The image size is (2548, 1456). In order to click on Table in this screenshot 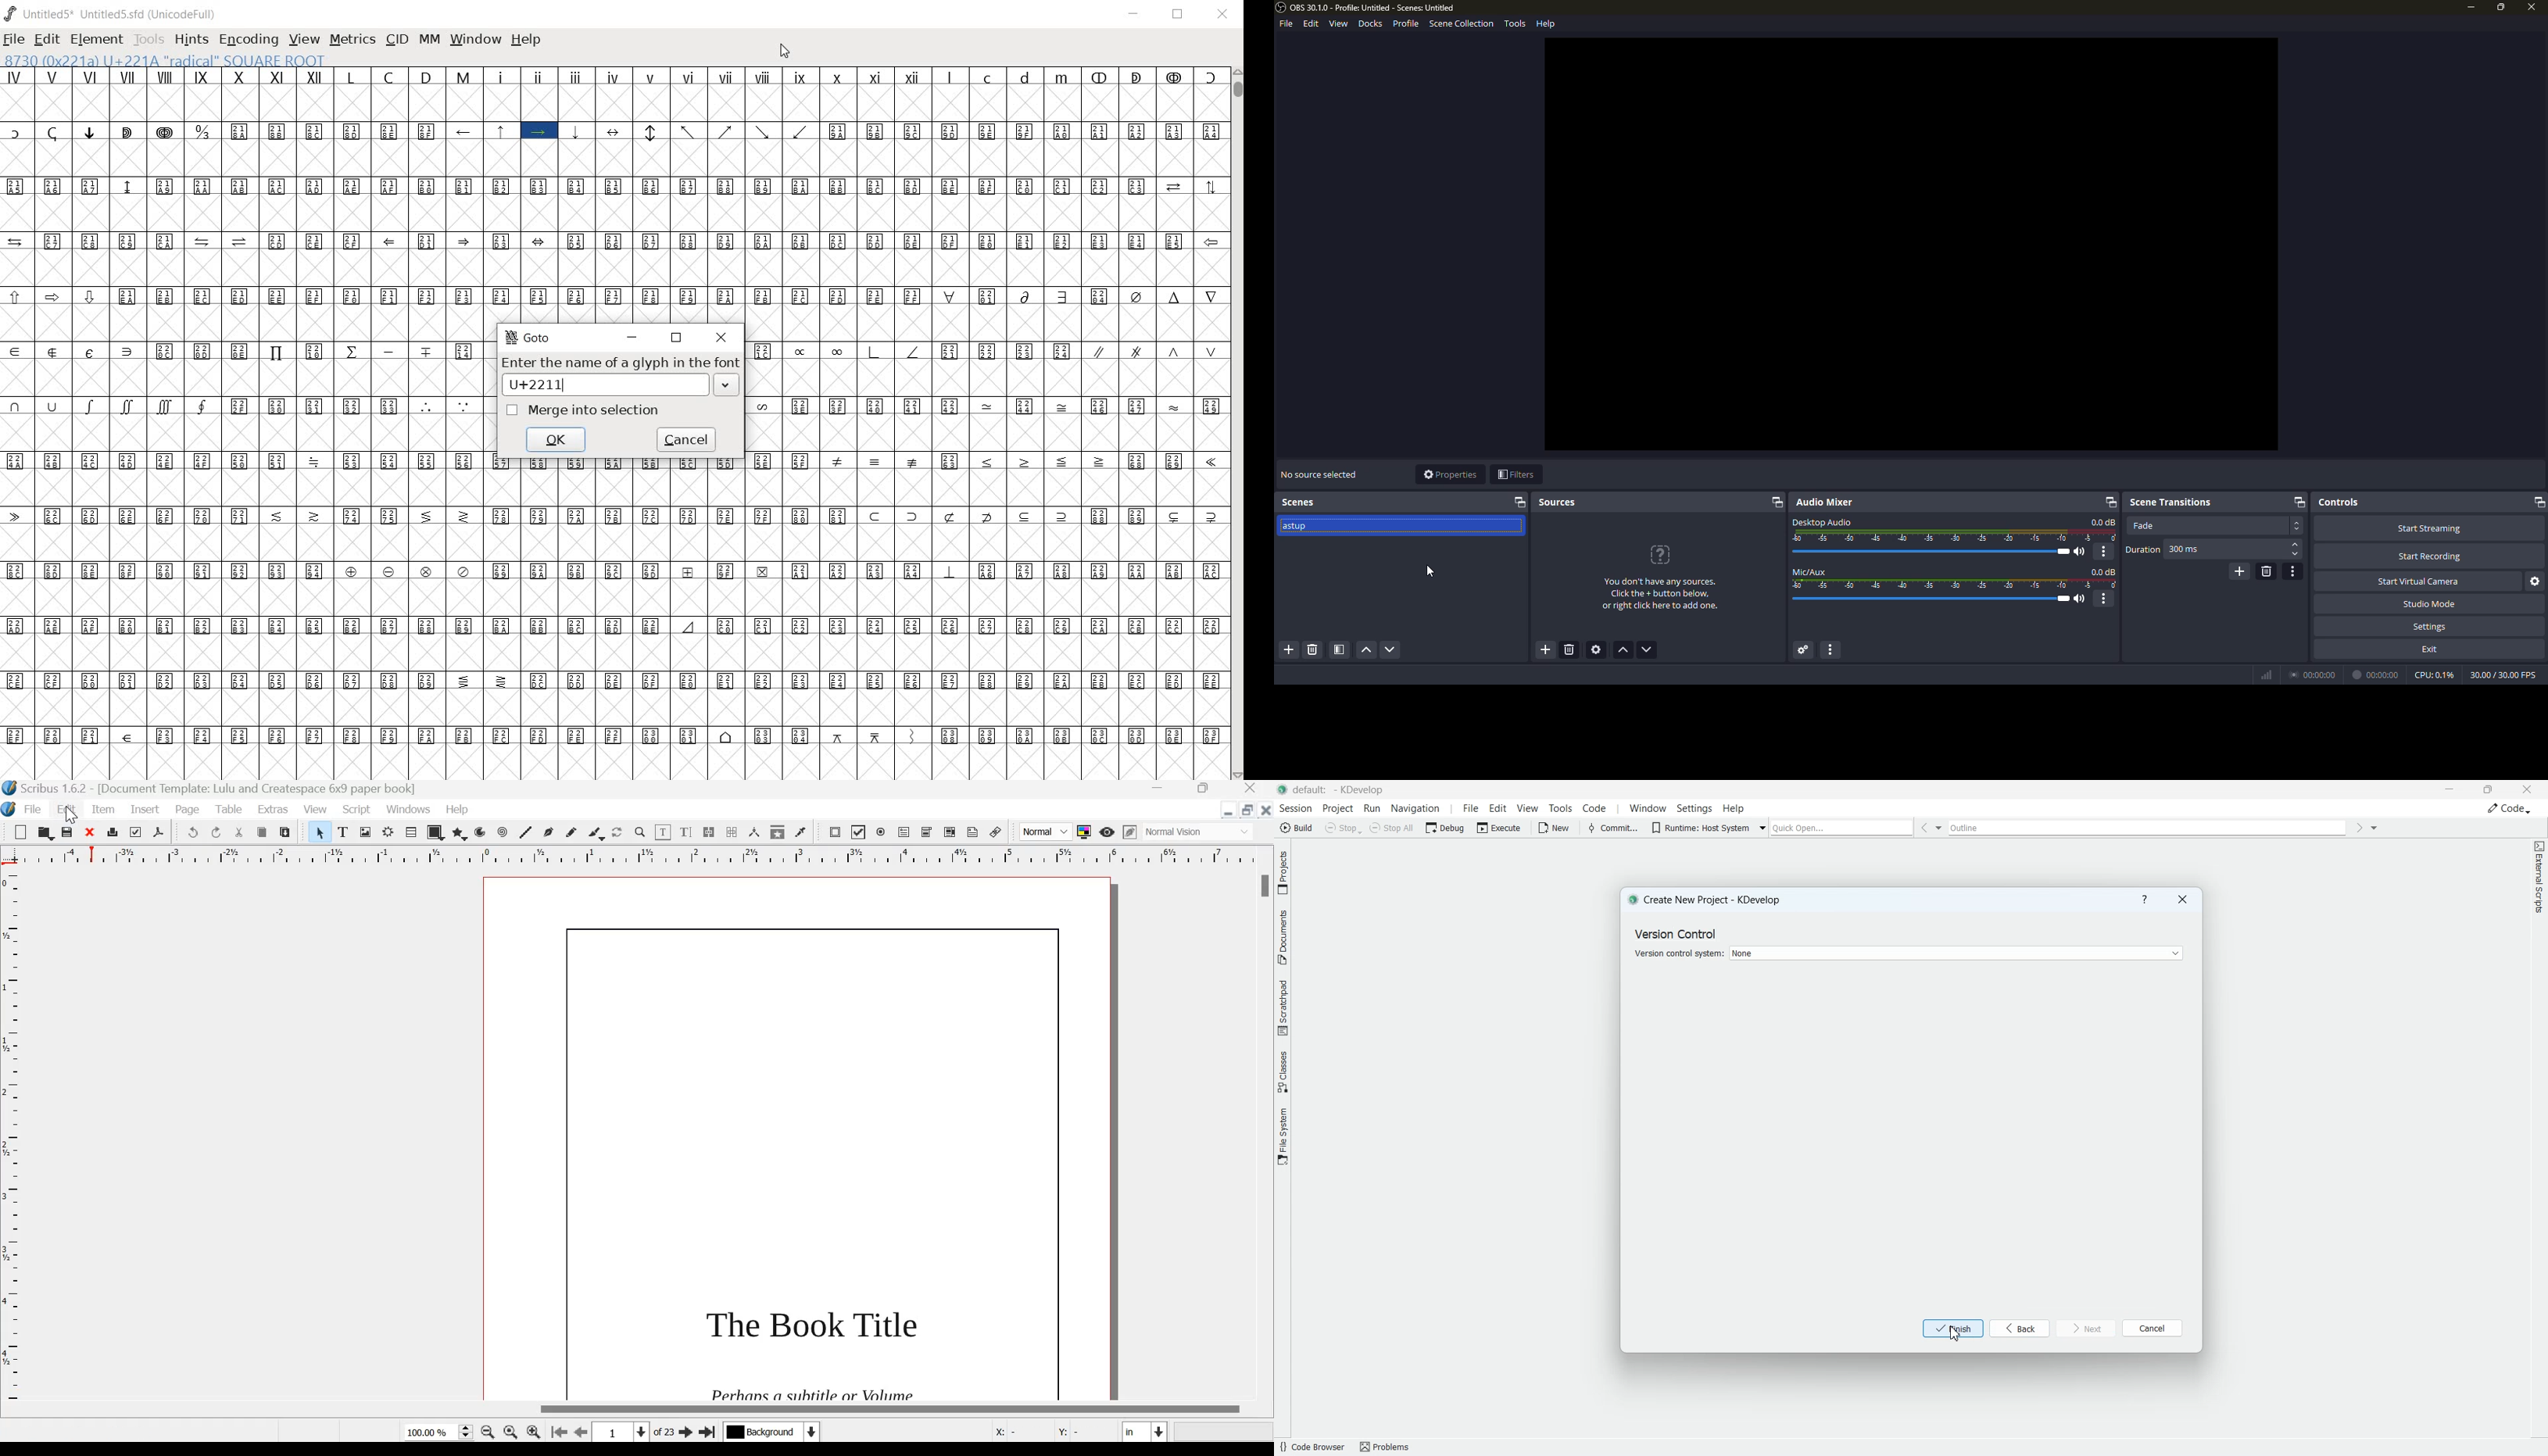, I will do `click(228, 809)`.